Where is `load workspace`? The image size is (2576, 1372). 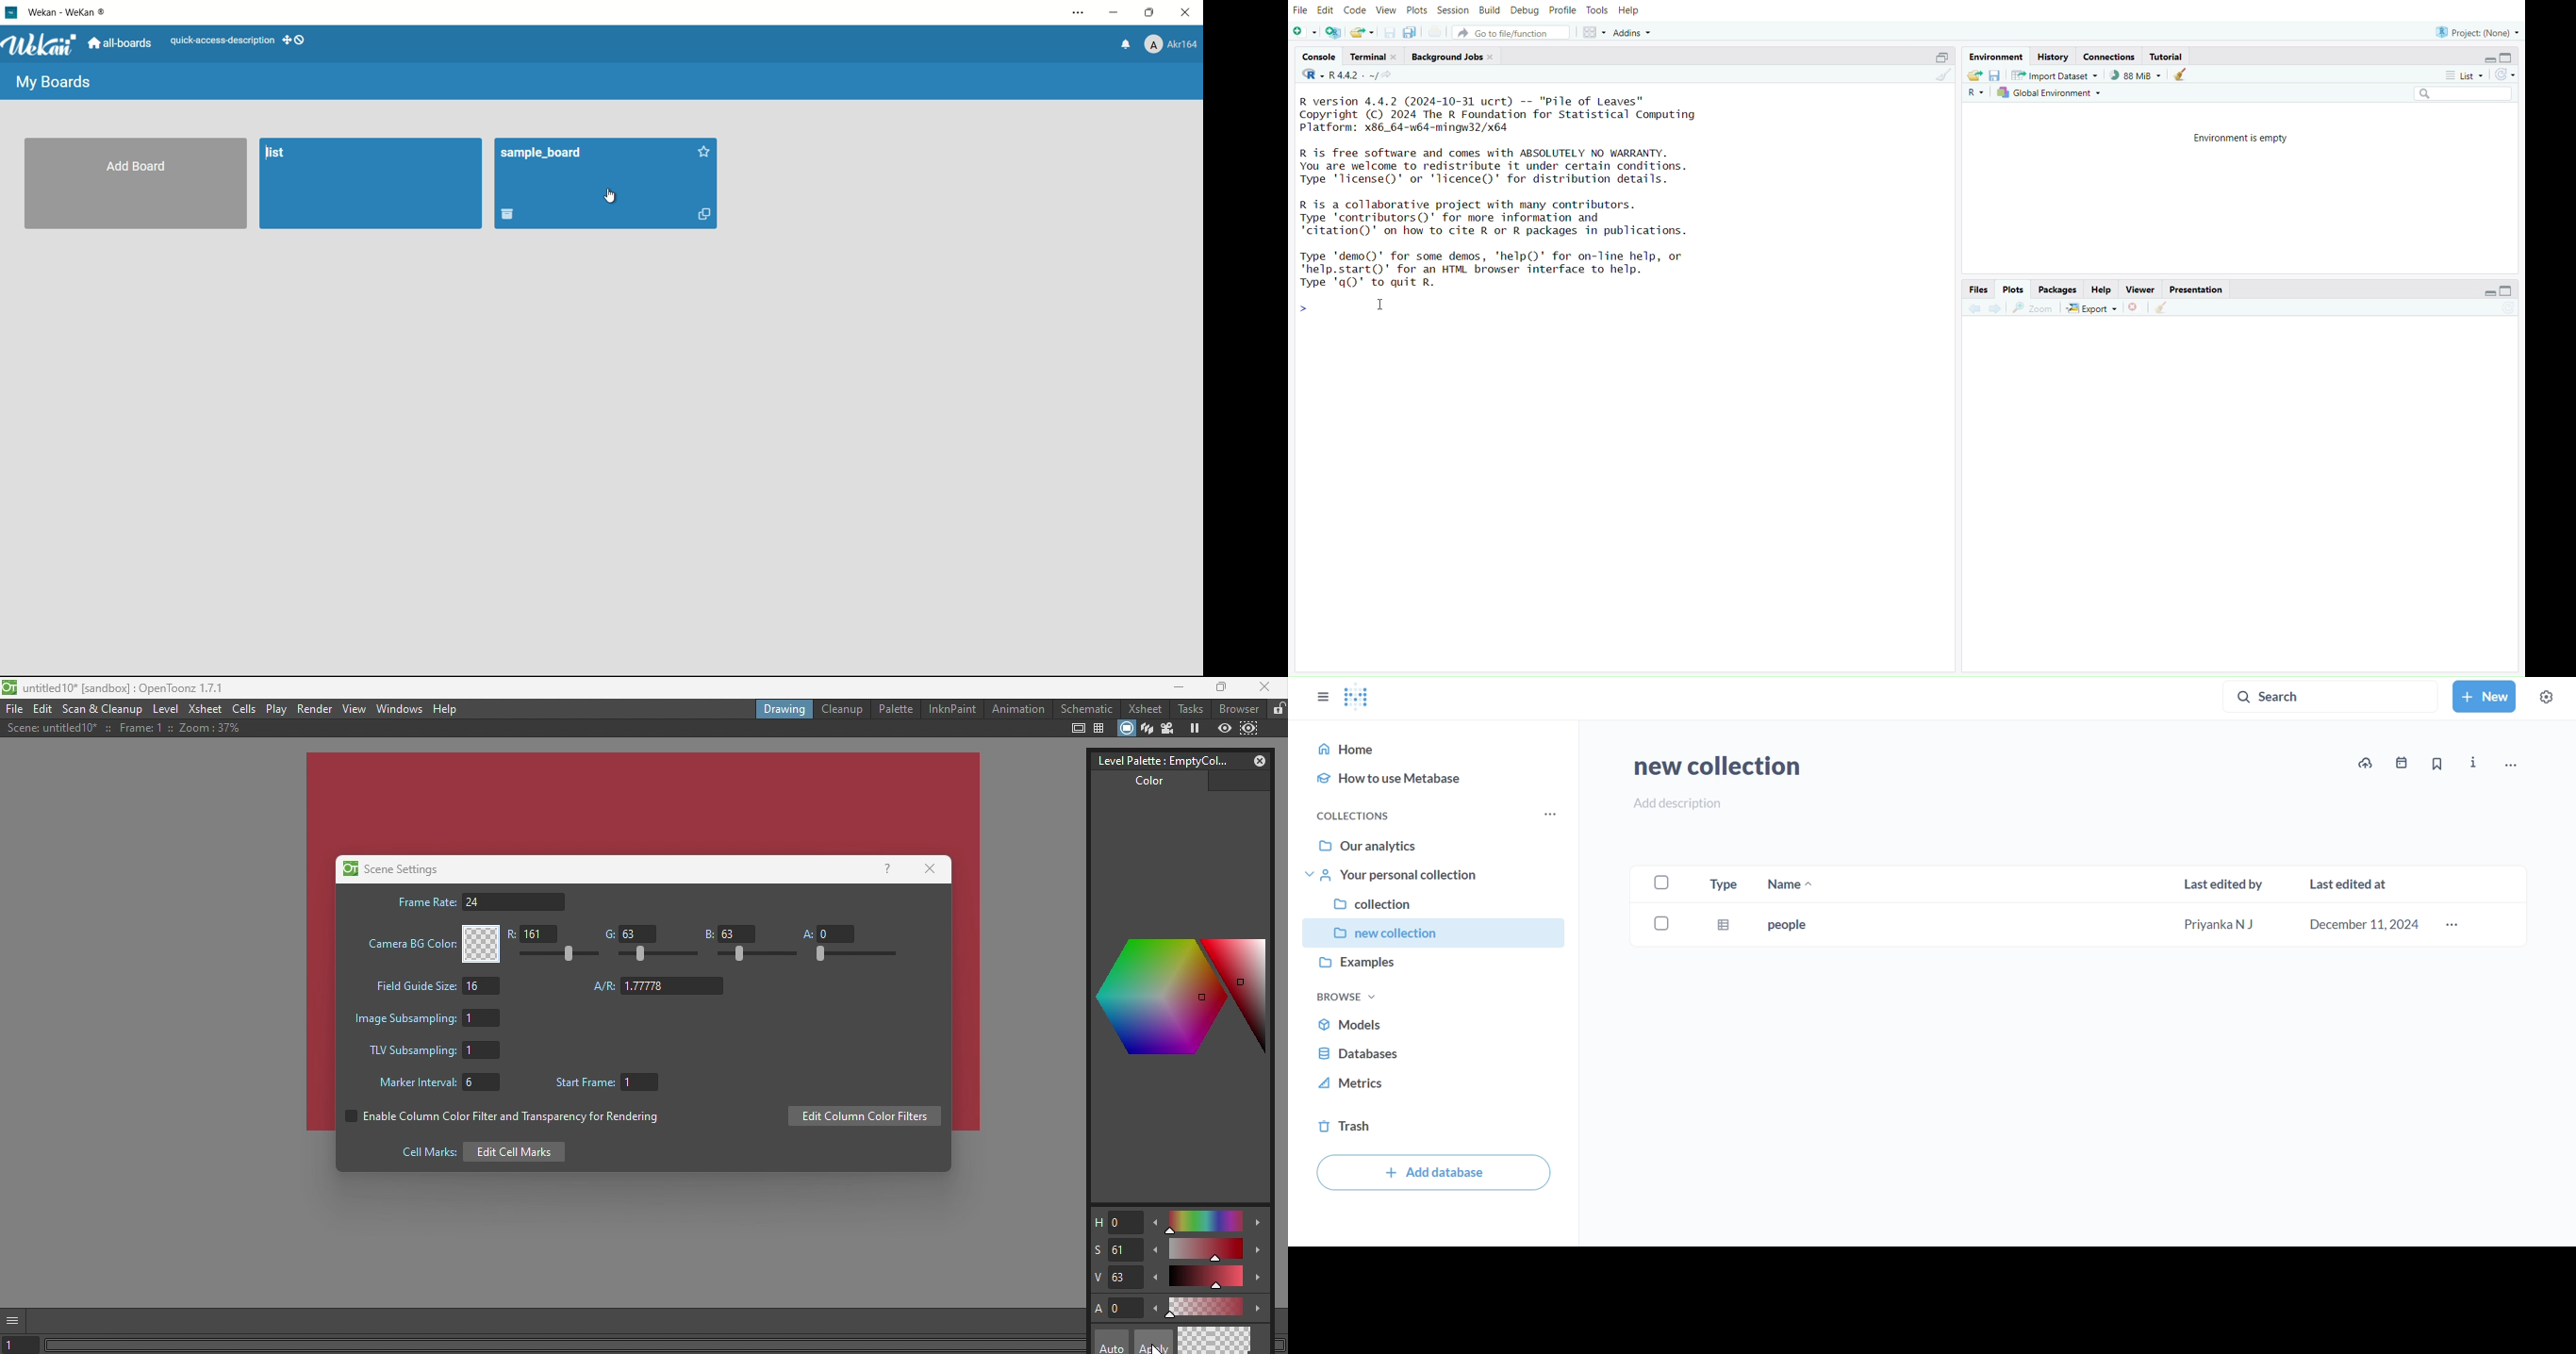
load workspace is located at coordinates (1975, 76).